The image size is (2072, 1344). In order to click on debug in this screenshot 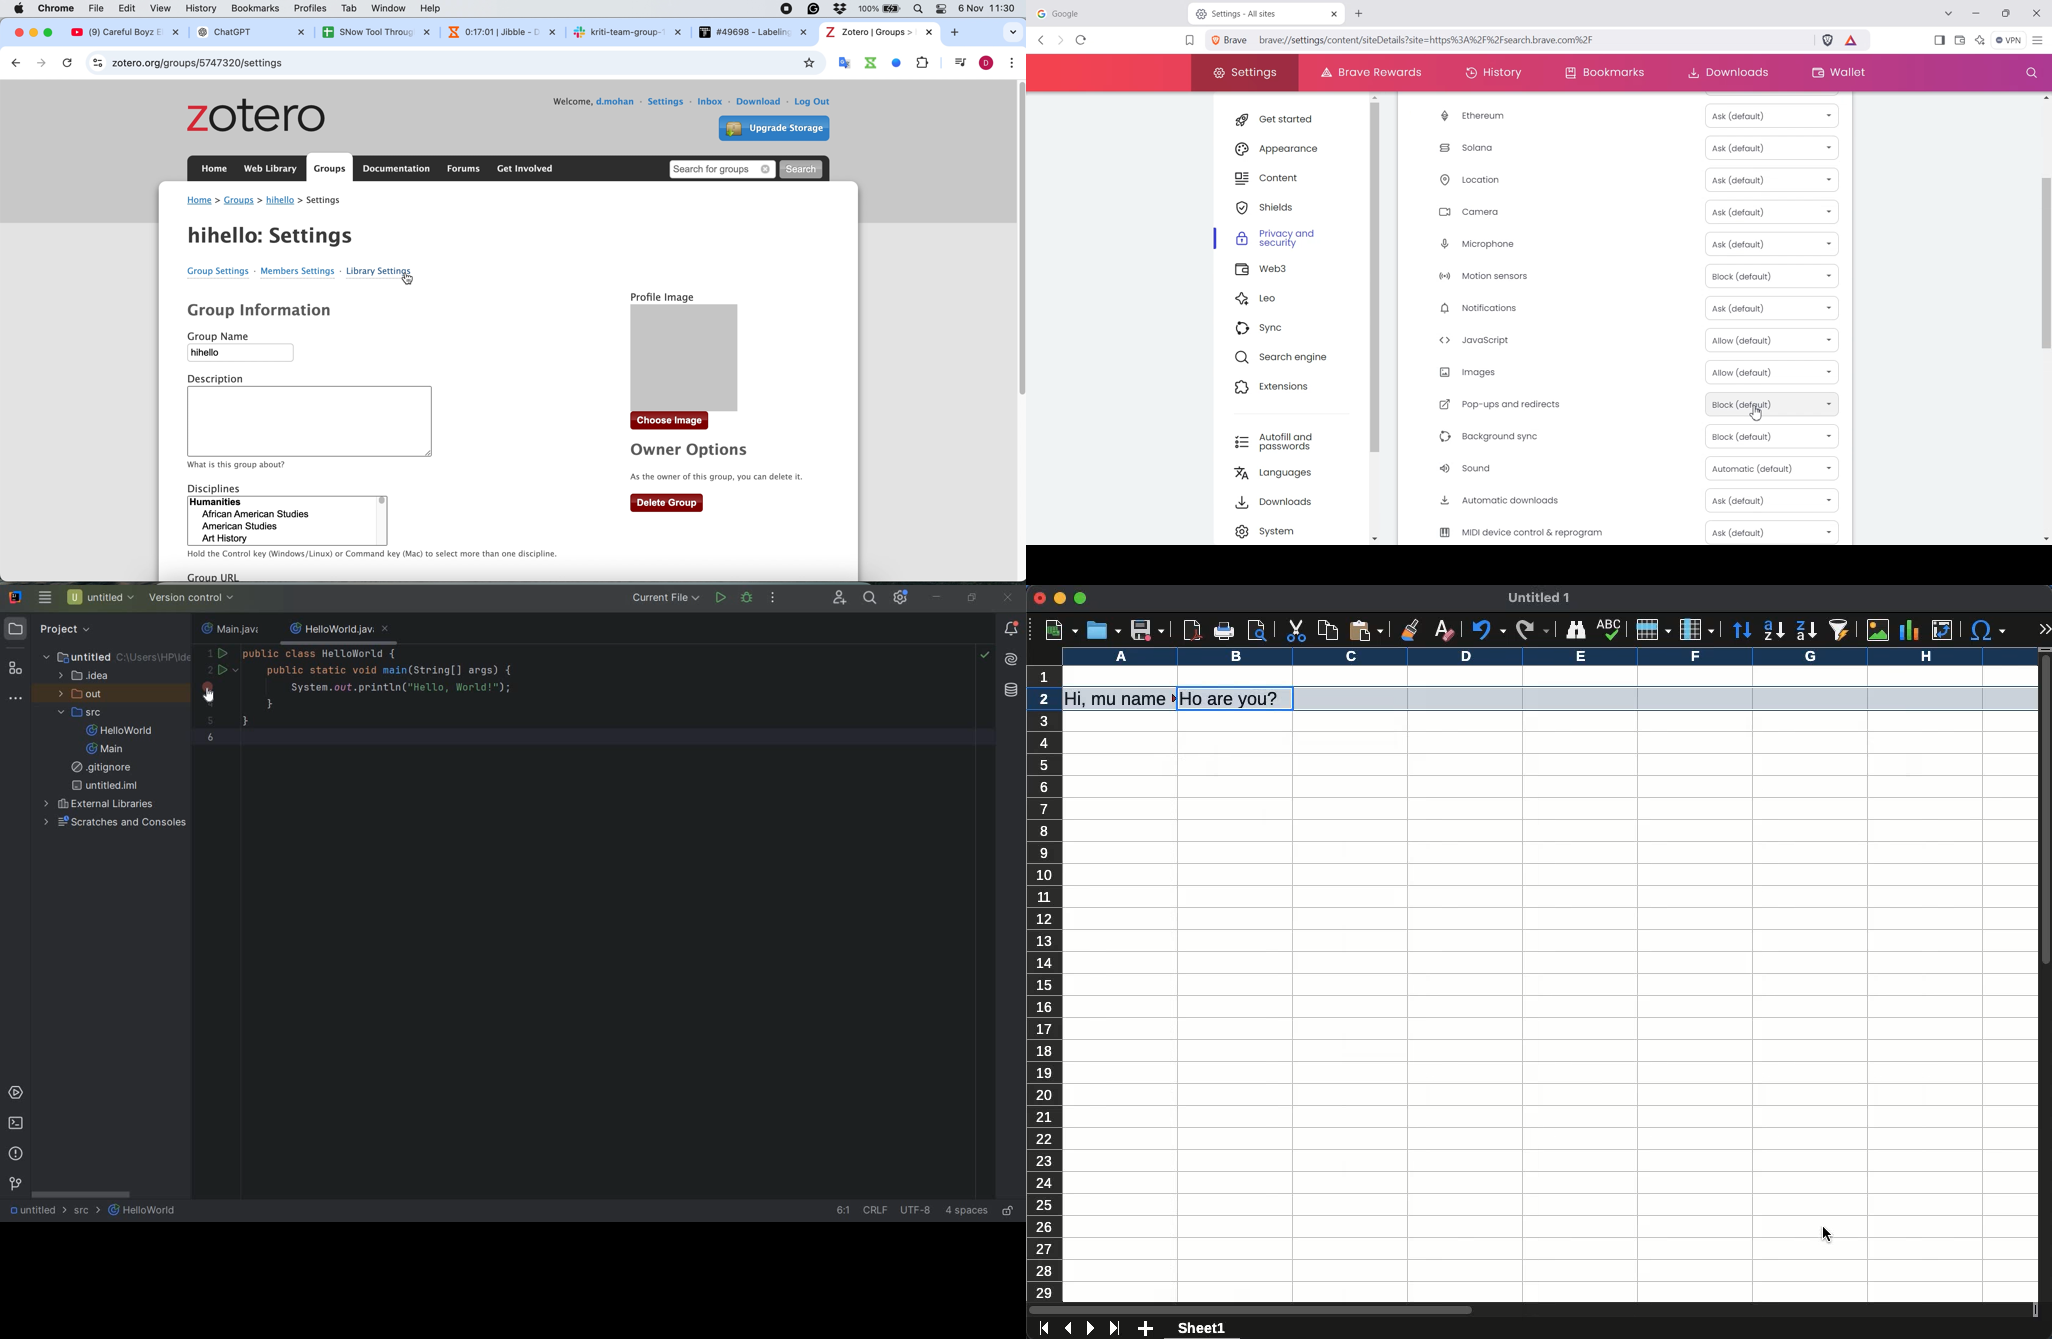, I will do `click(746, 598)`.